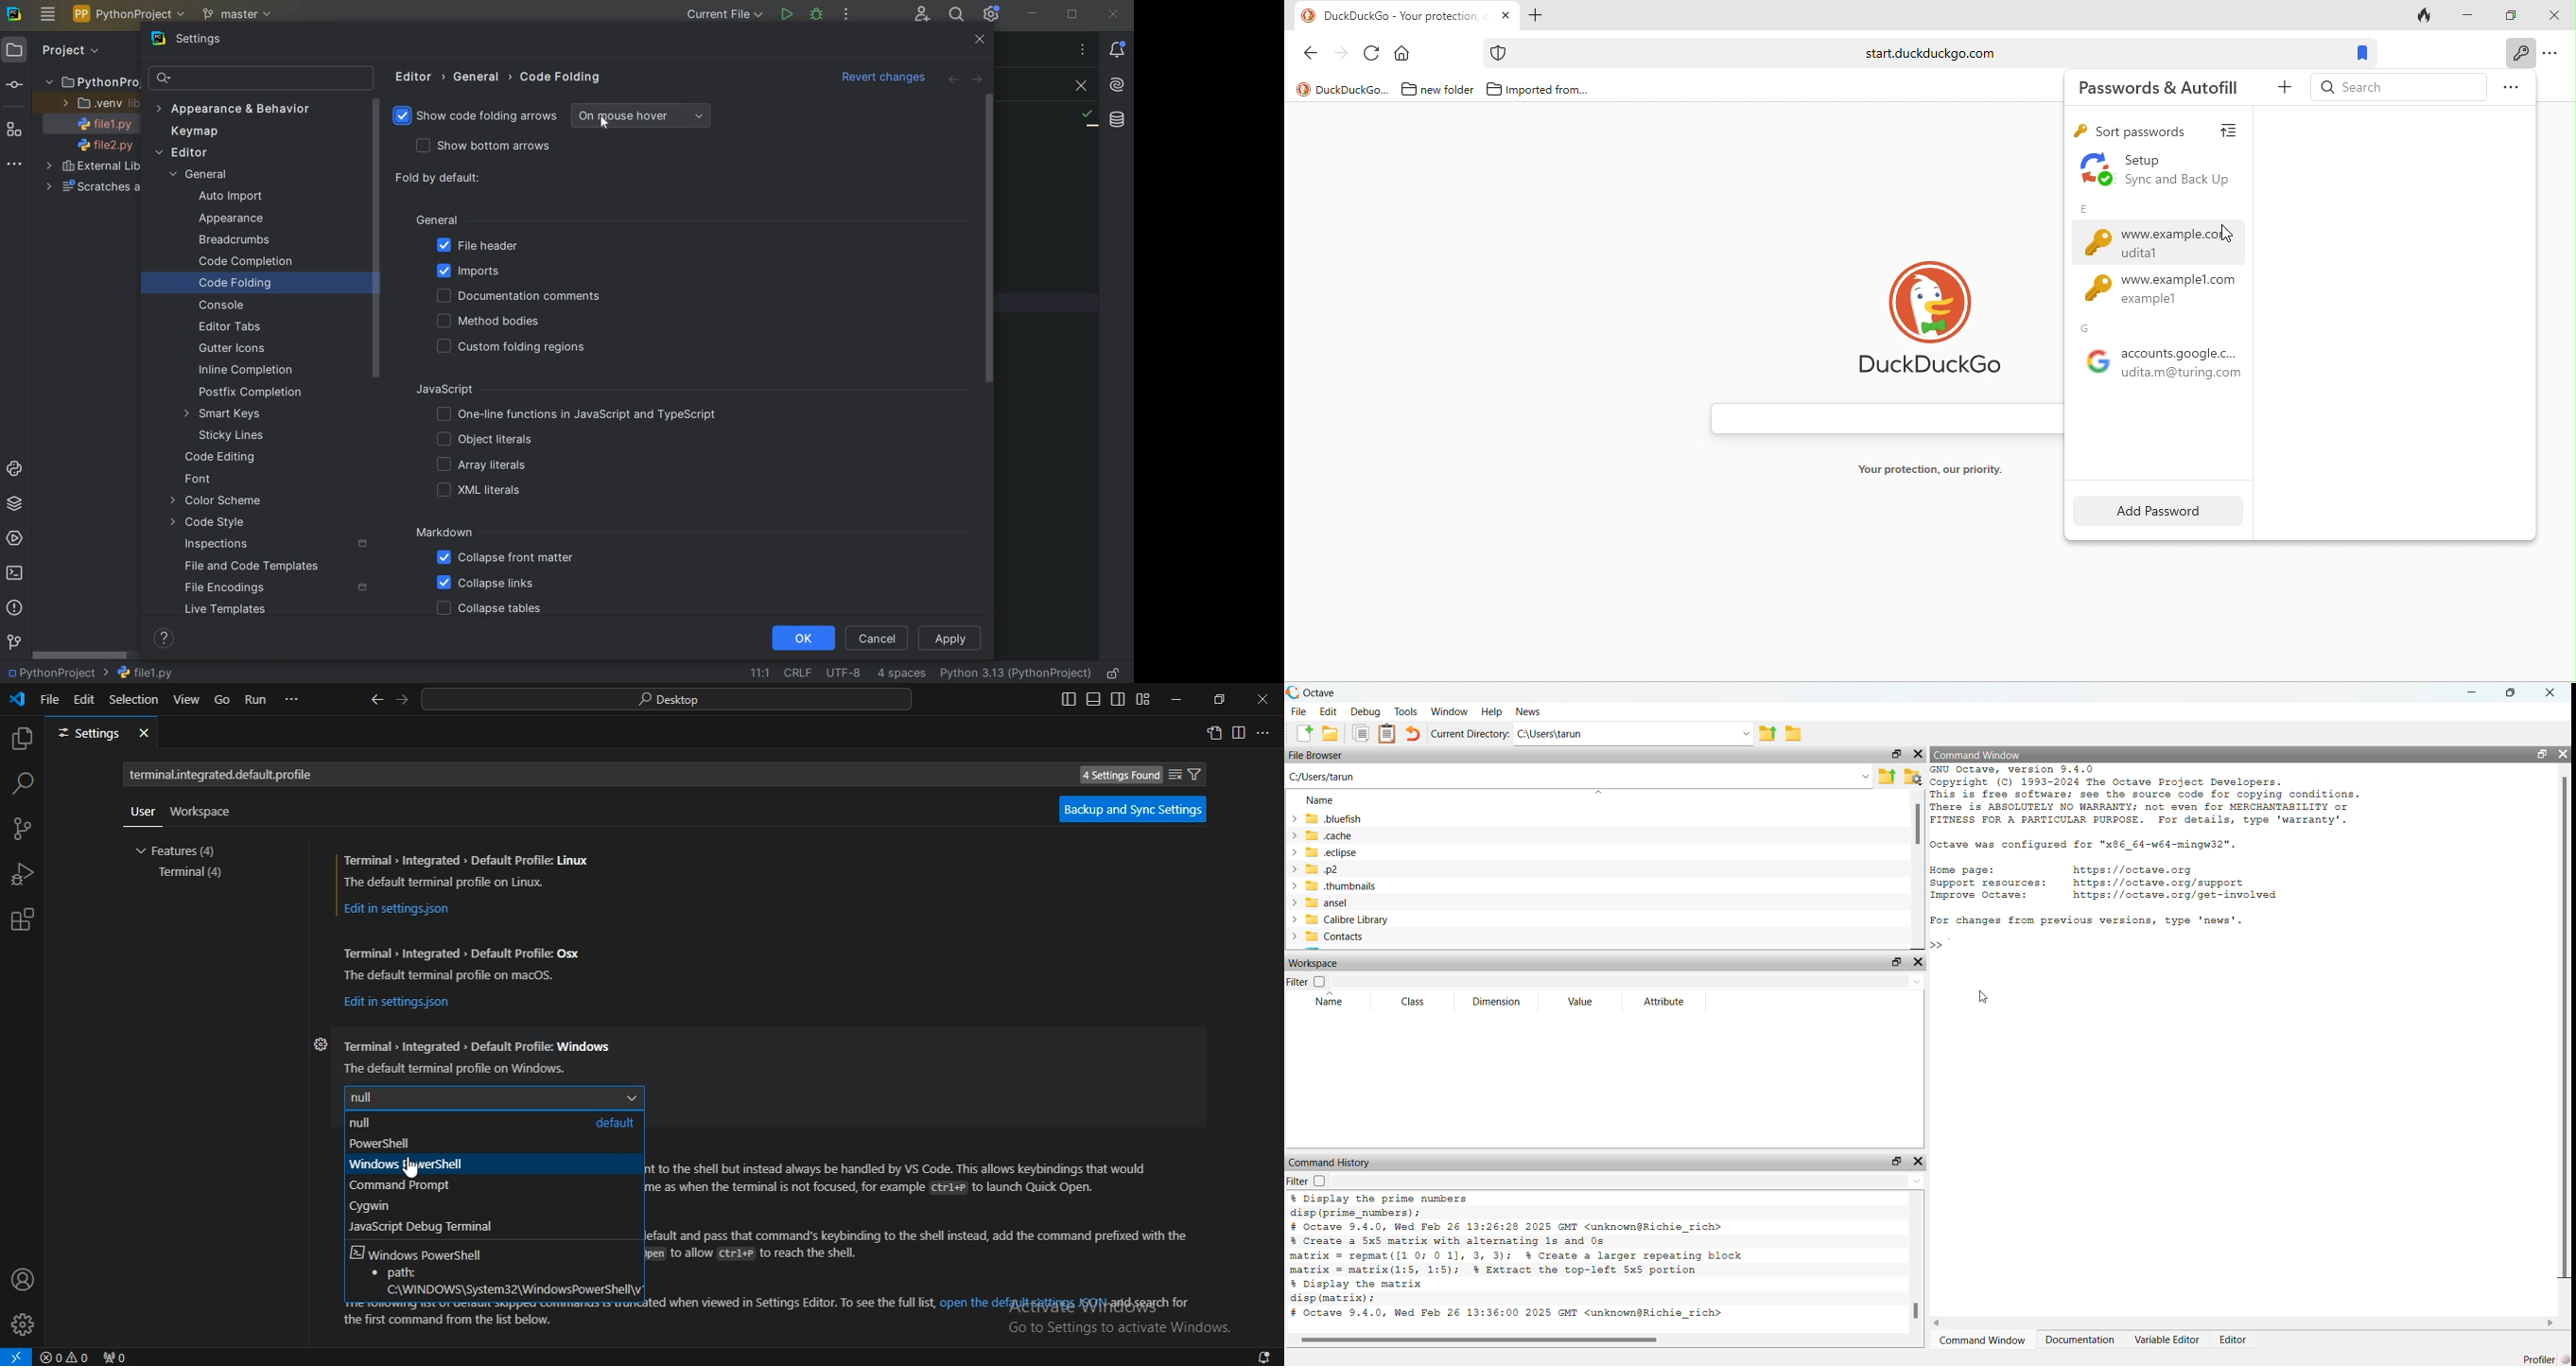  I want to click on maximize, so click(2513, 13).